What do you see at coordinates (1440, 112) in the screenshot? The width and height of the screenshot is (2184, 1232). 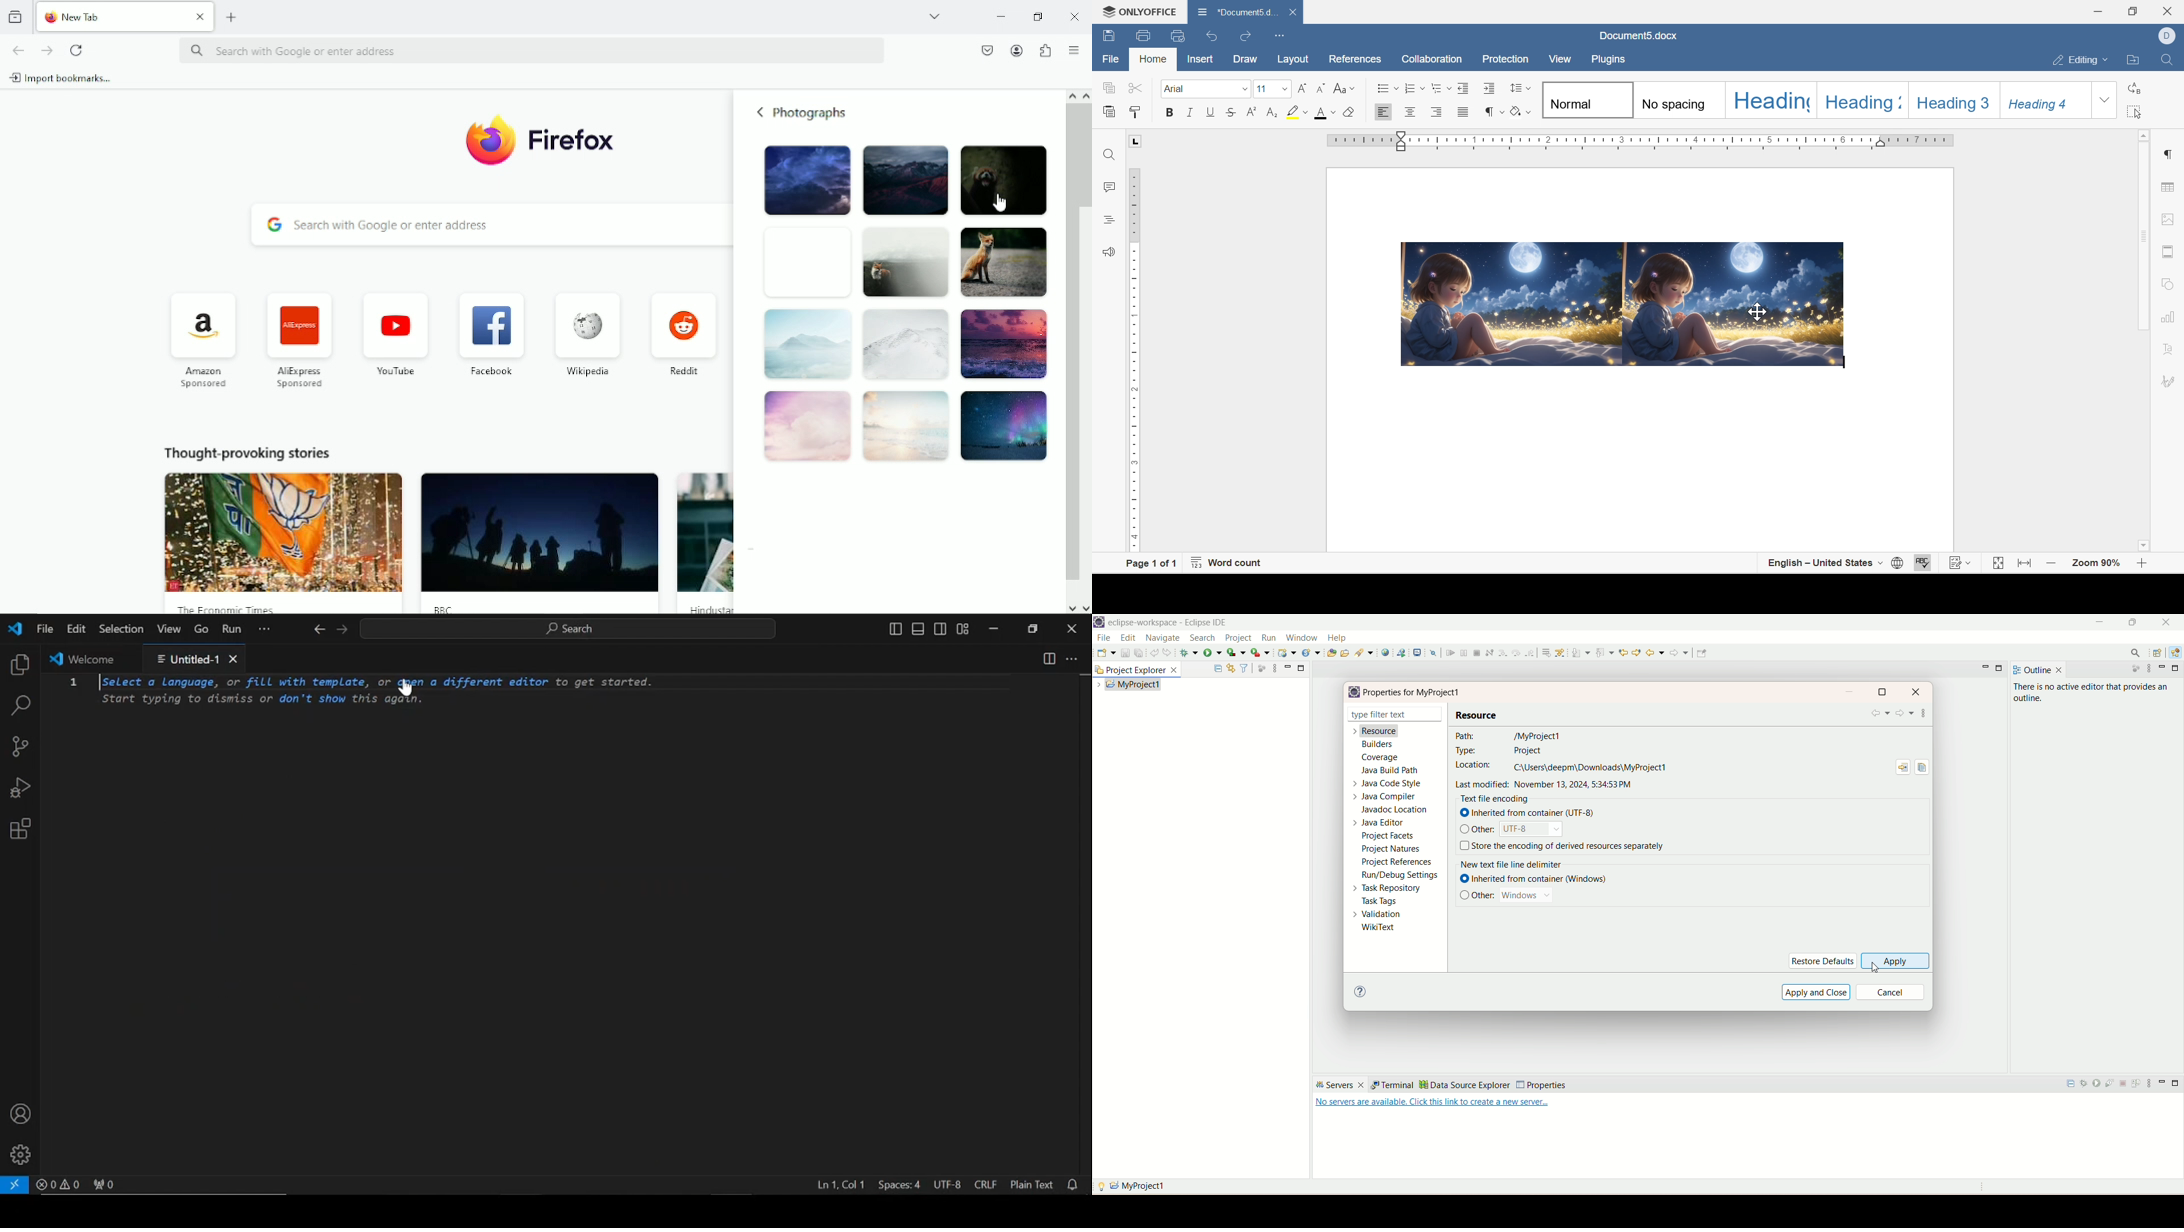 I see `Align Right` at bounding box center [1440, 112].